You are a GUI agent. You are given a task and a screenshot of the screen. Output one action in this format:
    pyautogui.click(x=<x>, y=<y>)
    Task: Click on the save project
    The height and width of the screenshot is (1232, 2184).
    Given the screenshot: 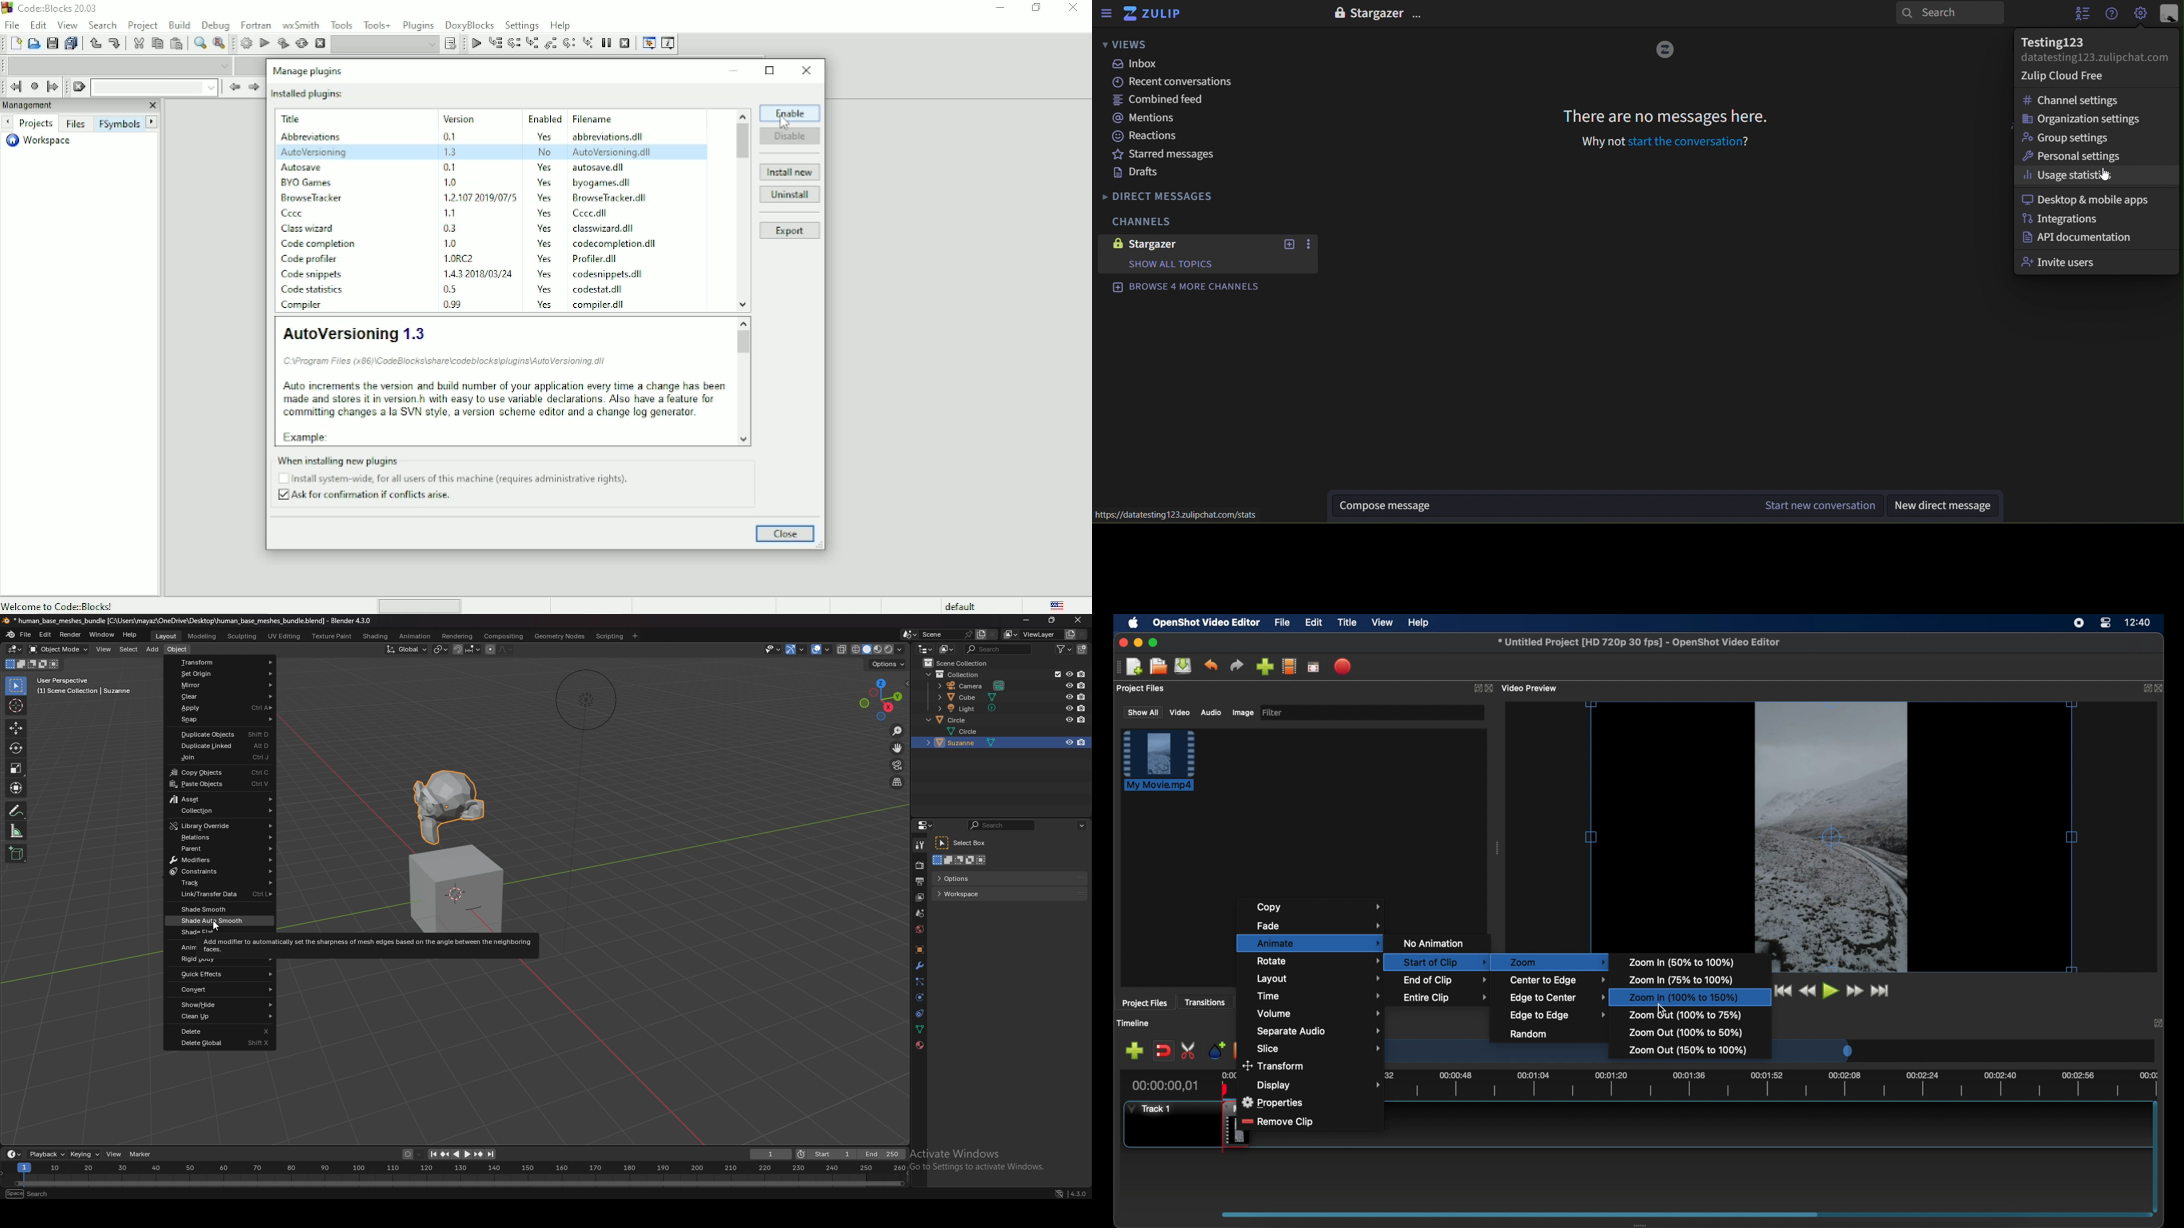 What is the action you would take?
    pyautogui.click(x=1183, y=666)
    